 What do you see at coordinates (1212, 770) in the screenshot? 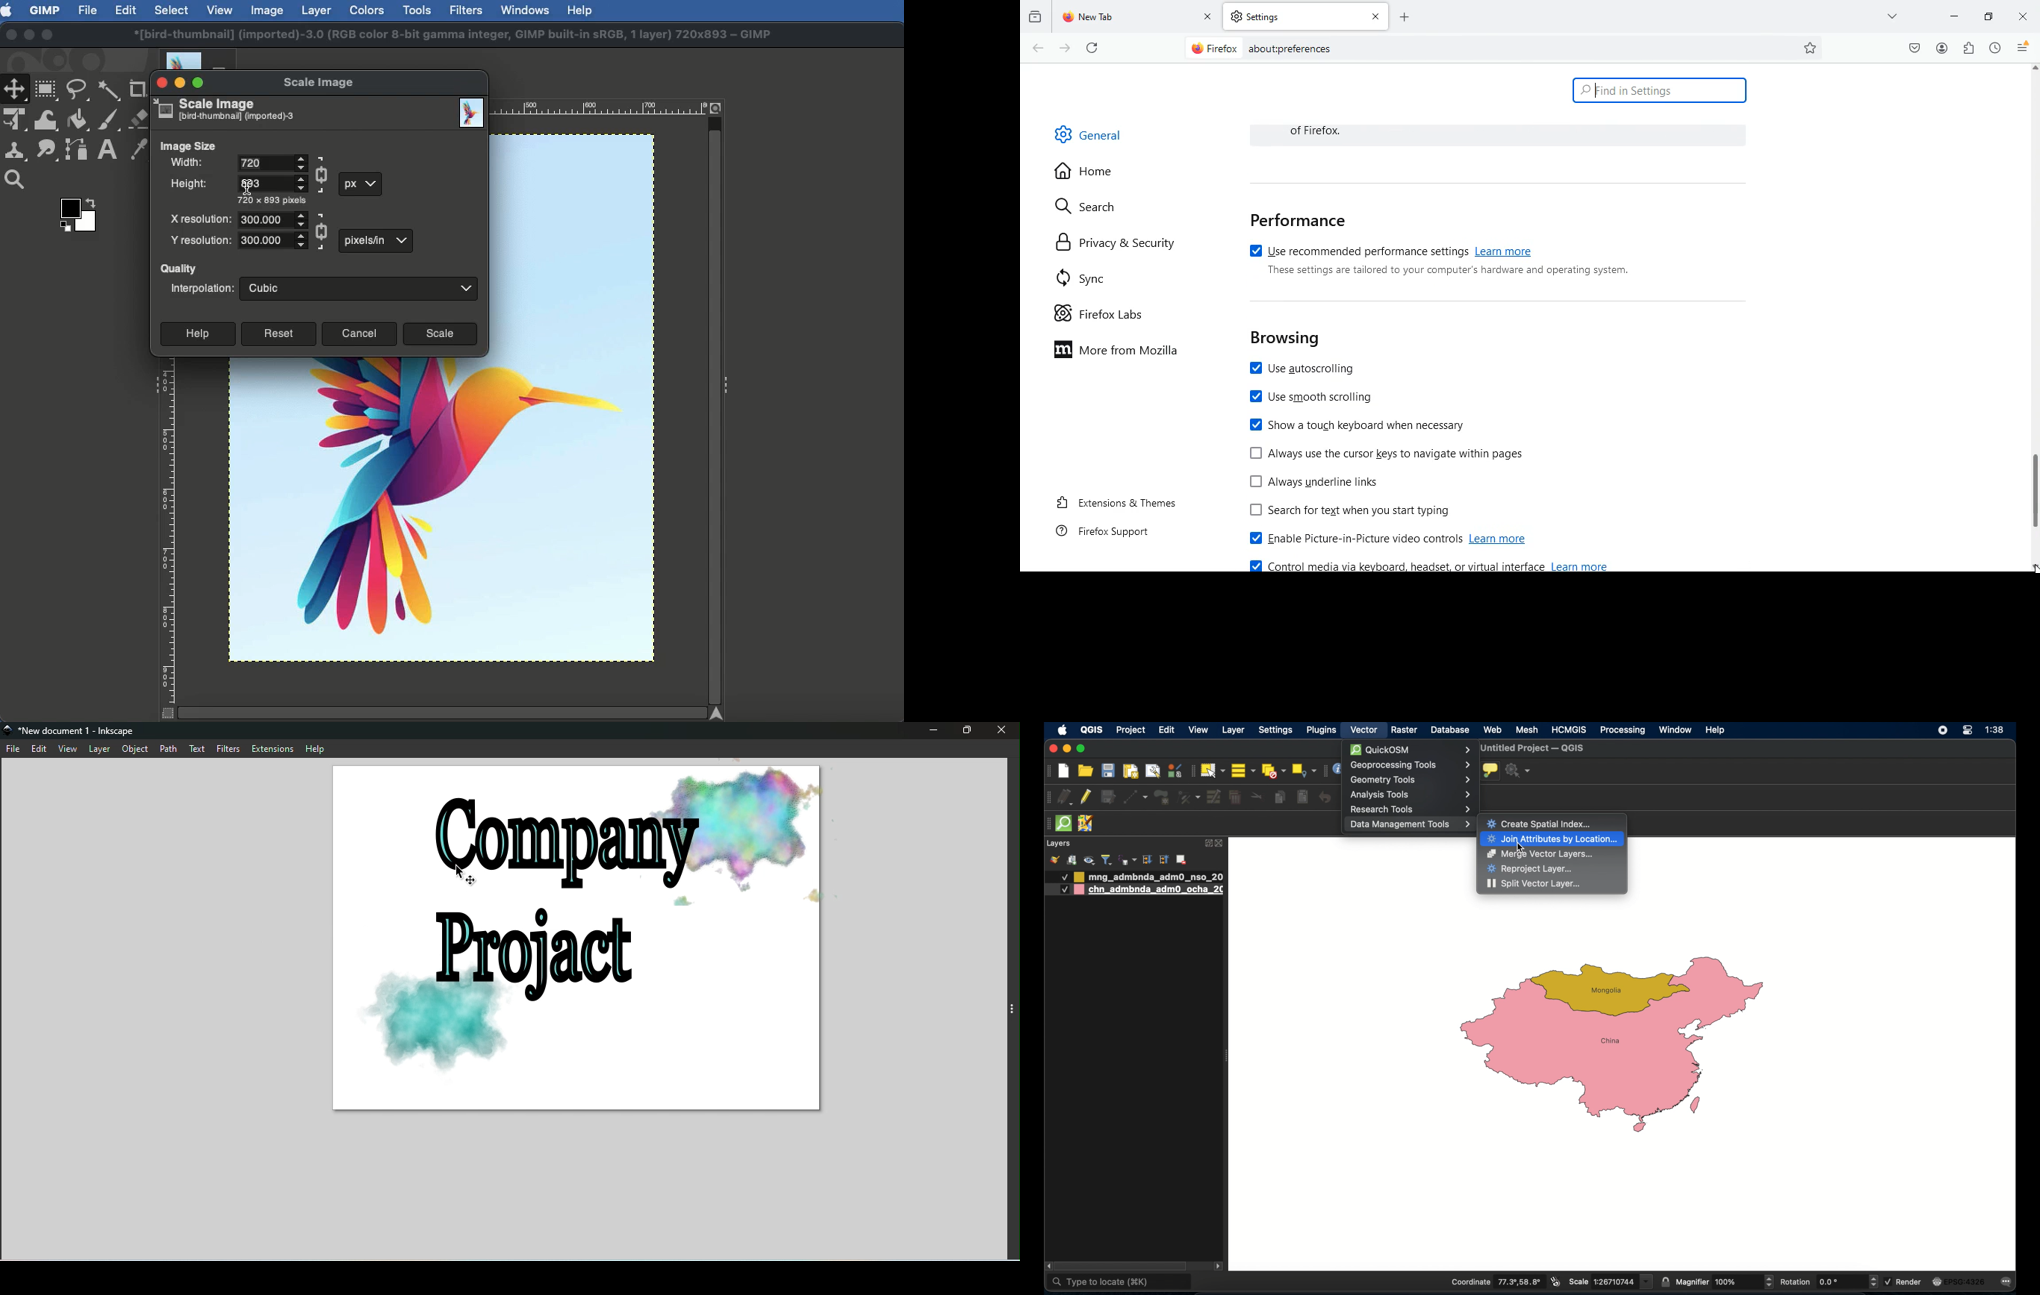
I see `select features by area or single click` at bounding box center [1212, 770].